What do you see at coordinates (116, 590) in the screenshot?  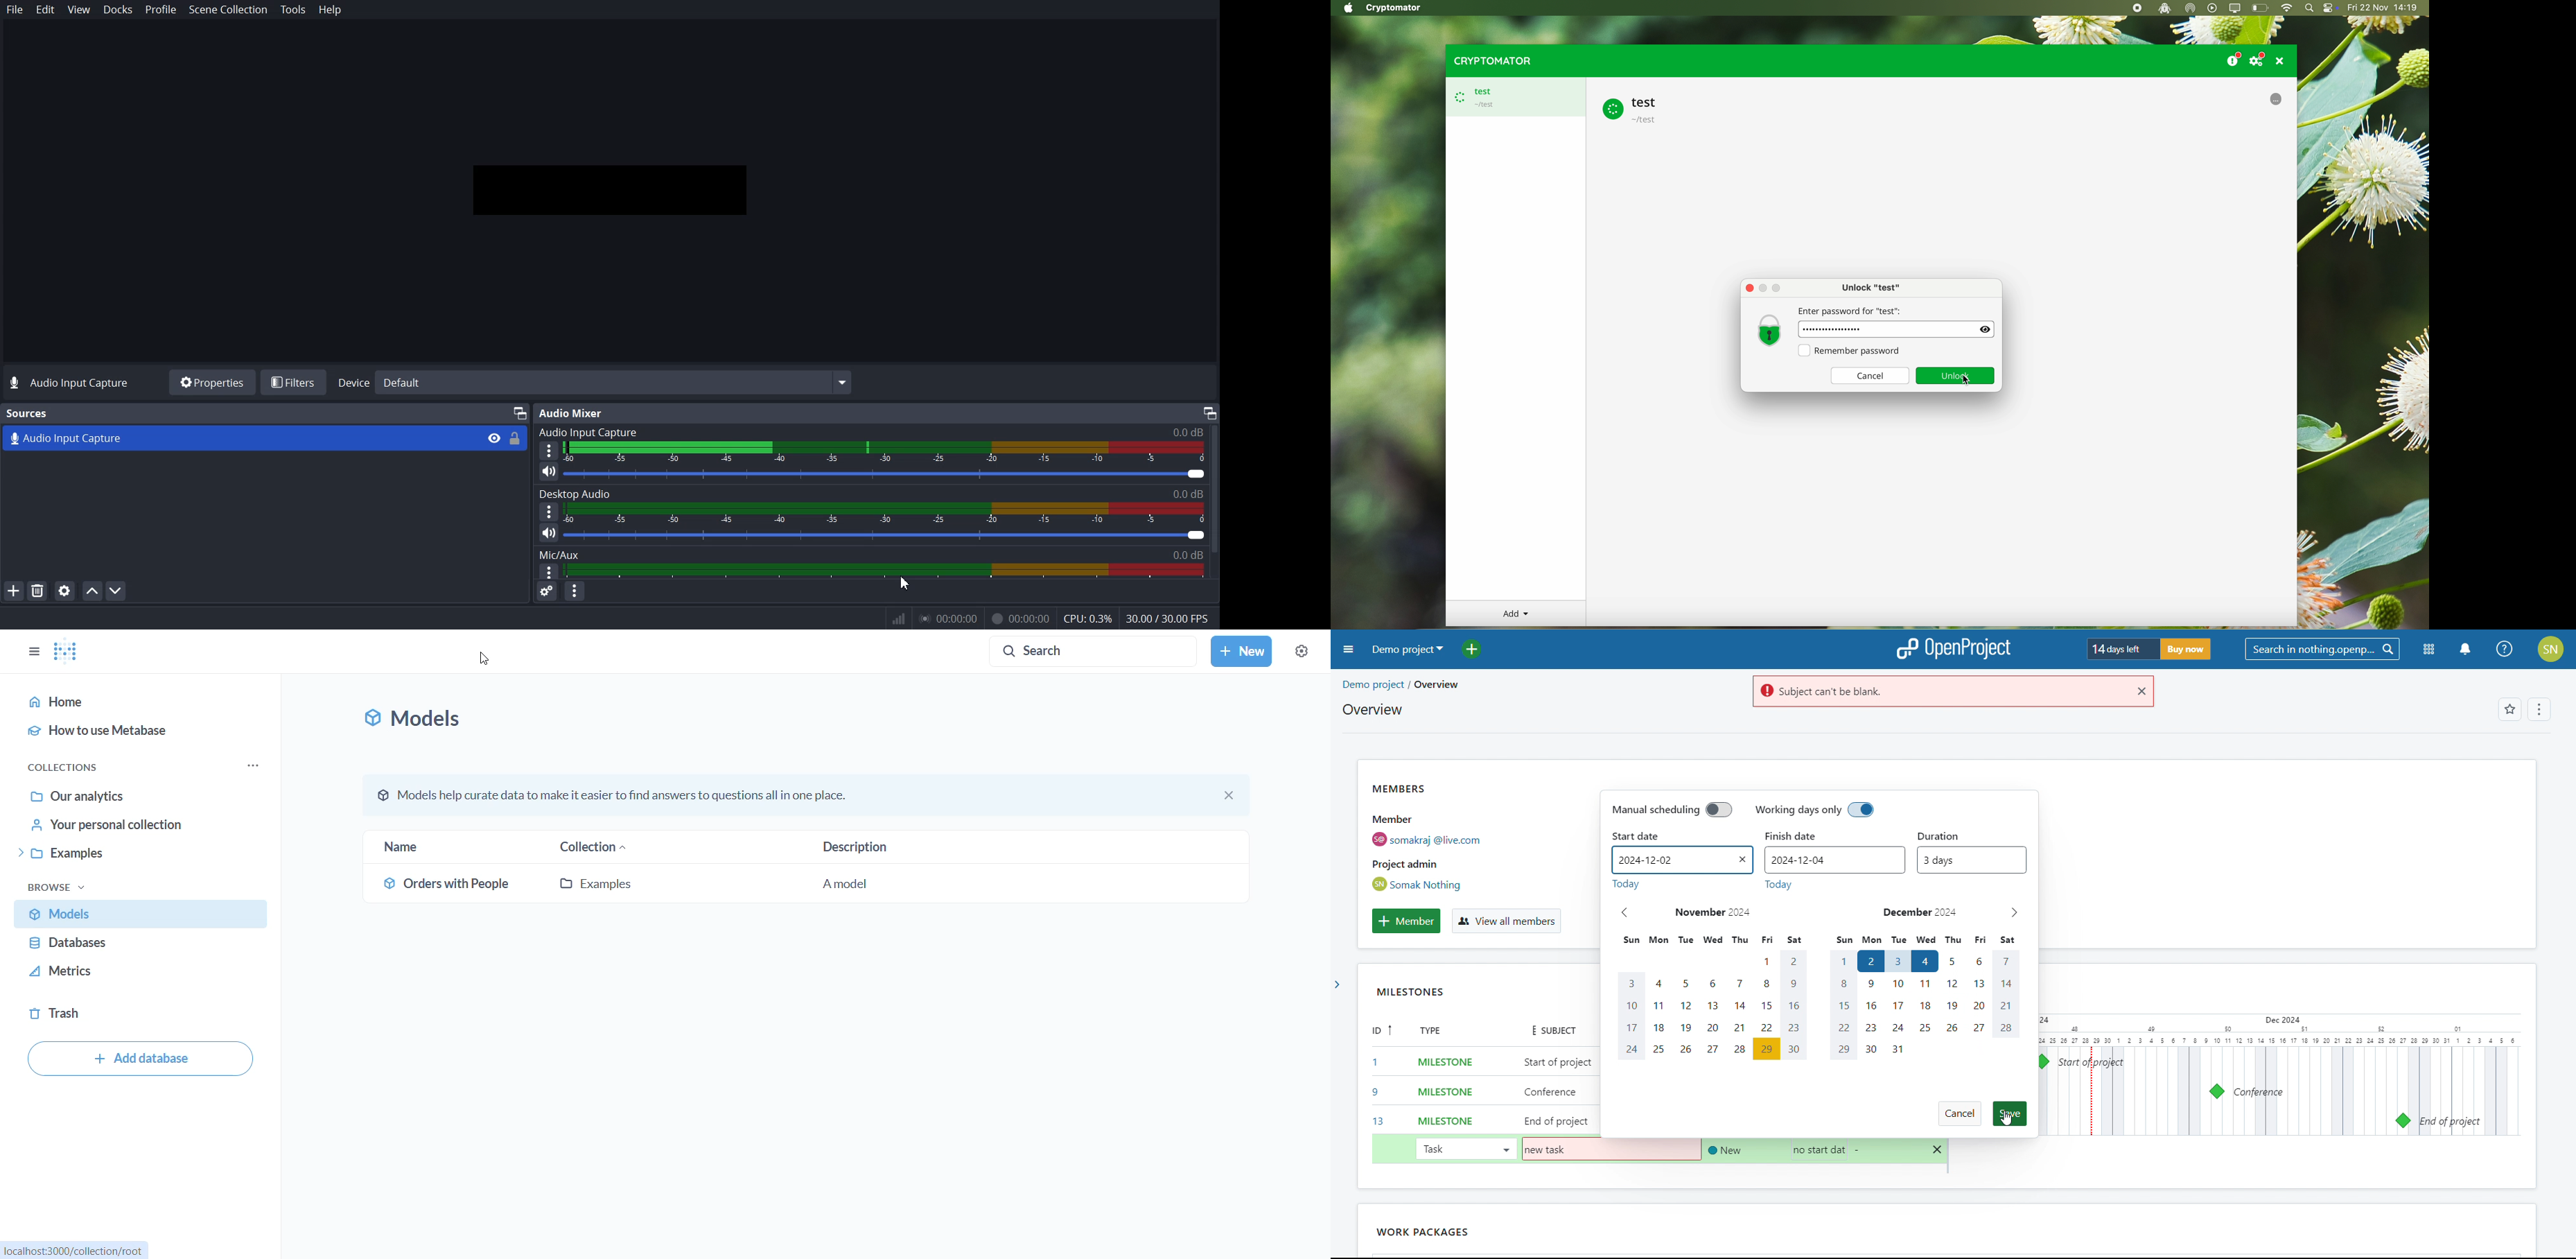 I see `Move Source down` at bounding box center [116, 590].